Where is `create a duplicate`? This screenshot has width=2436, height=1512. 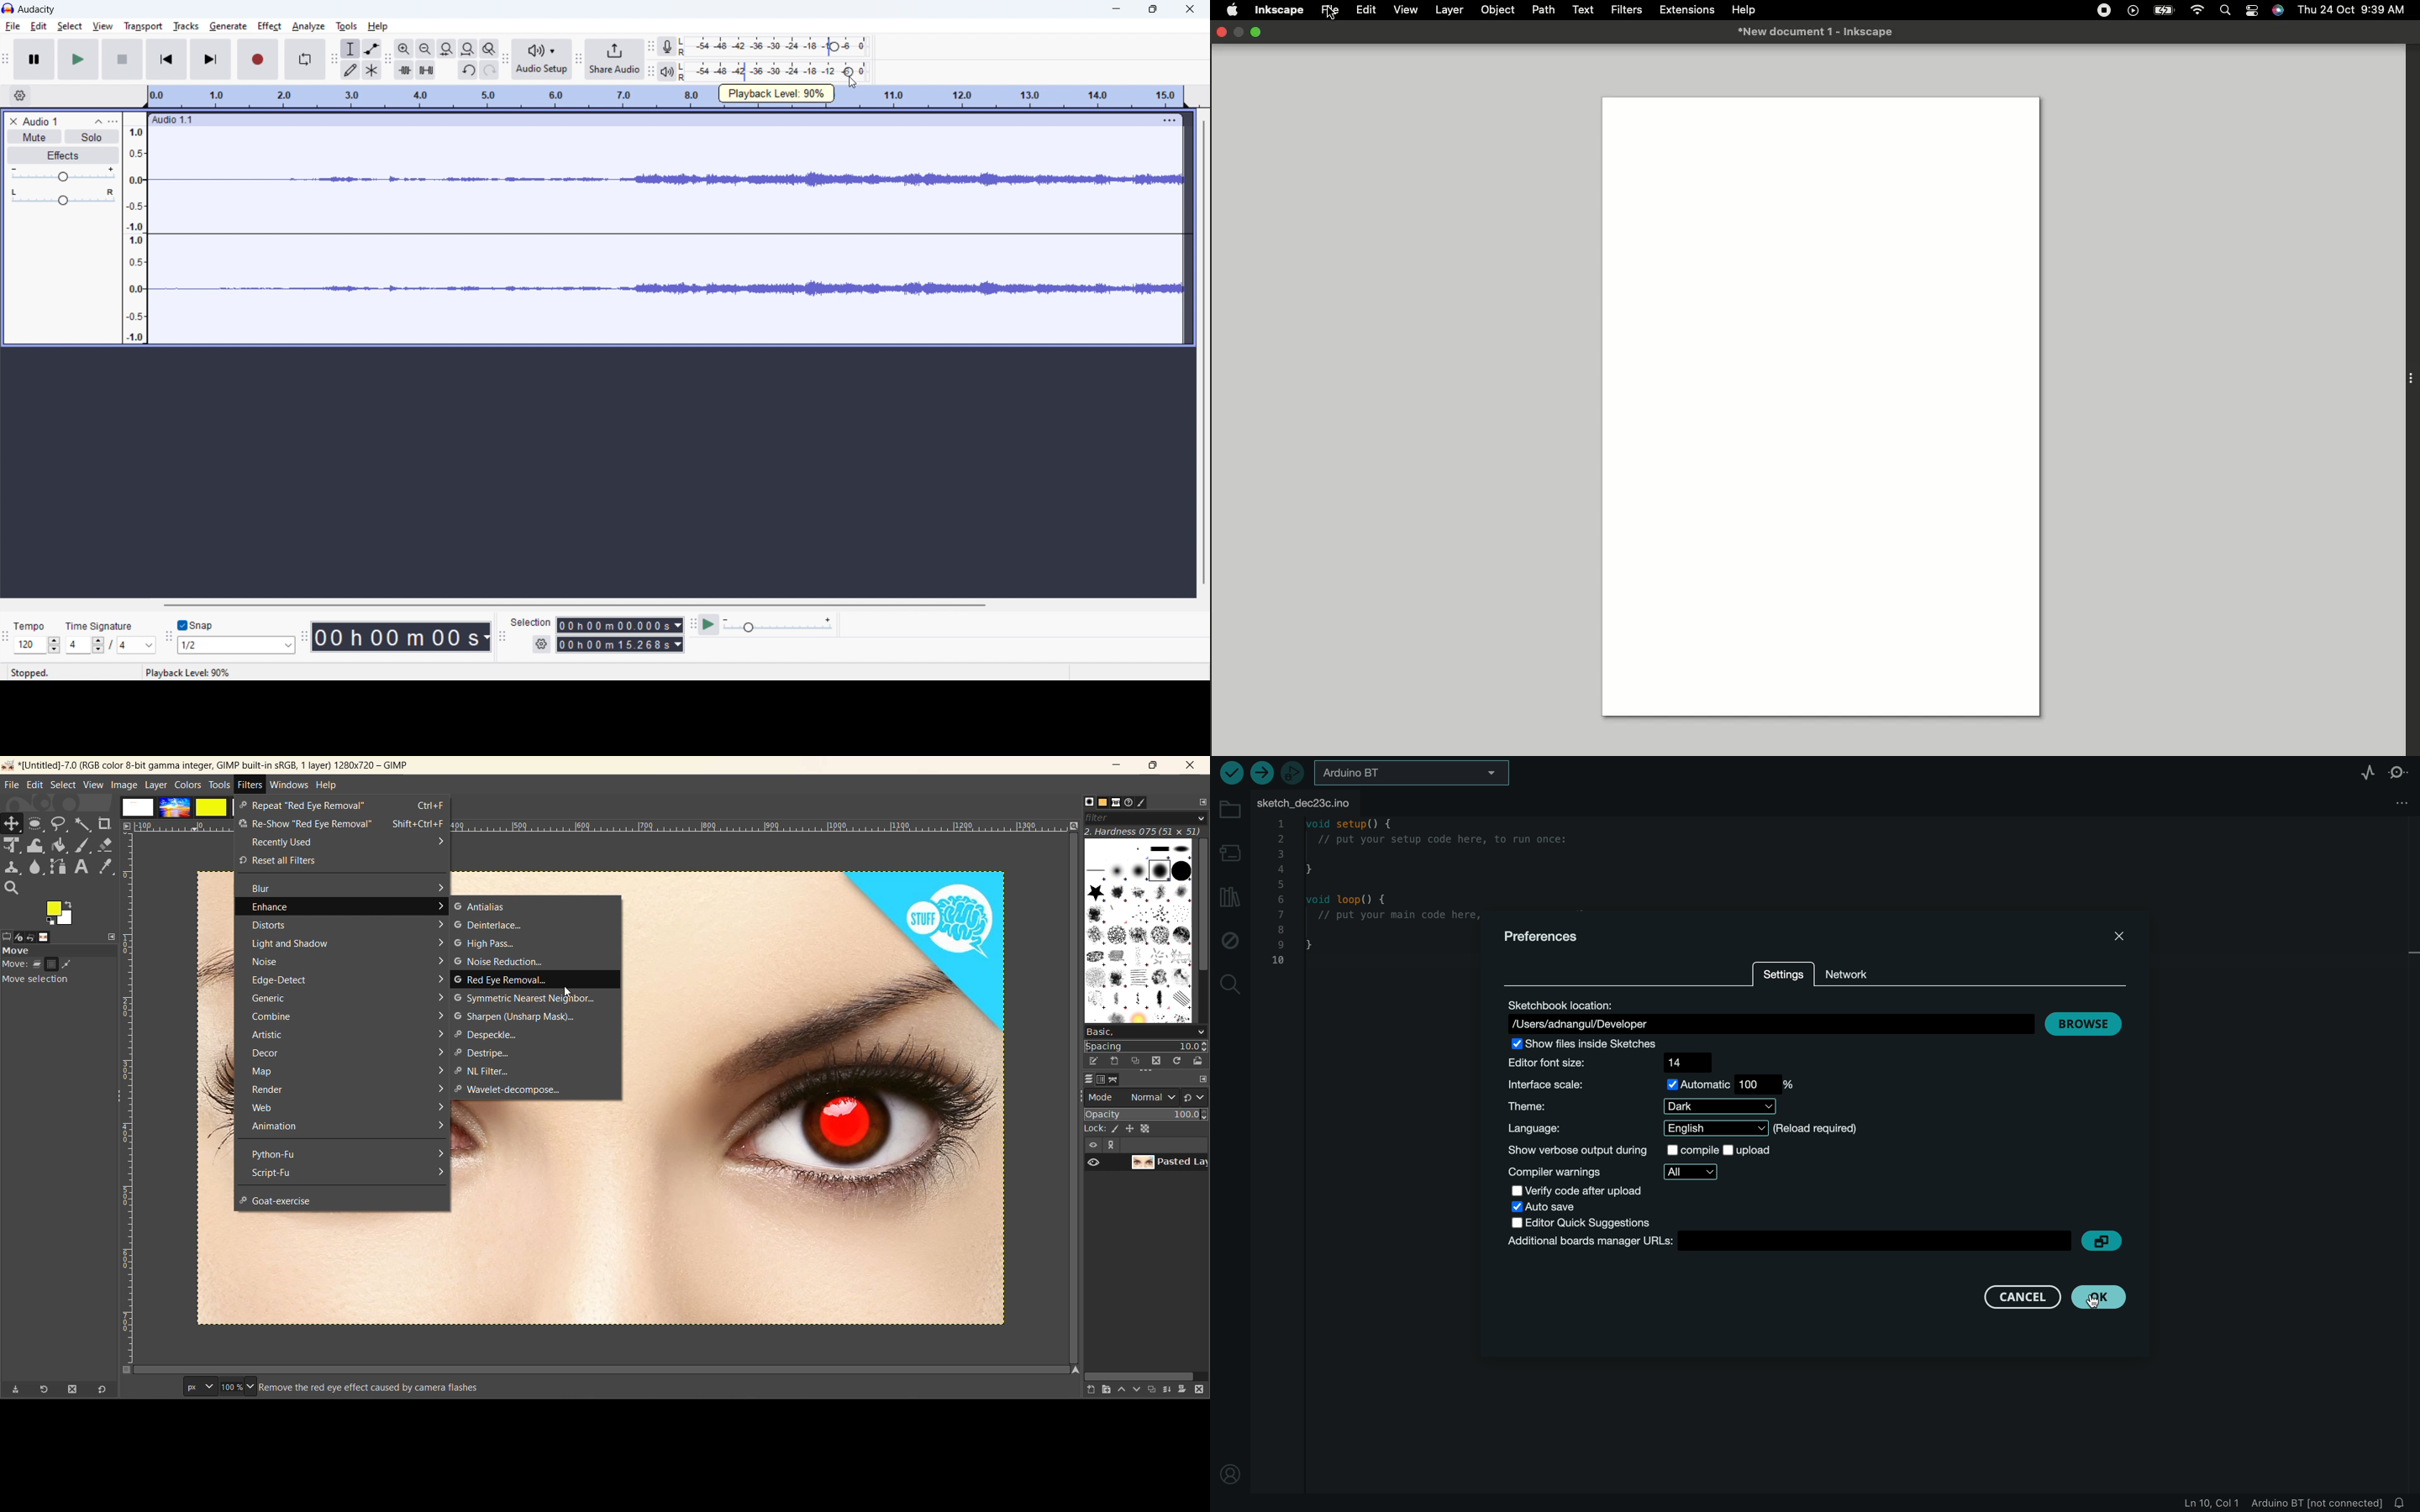 create a duplicate is located at coordinates (1153, 1390).